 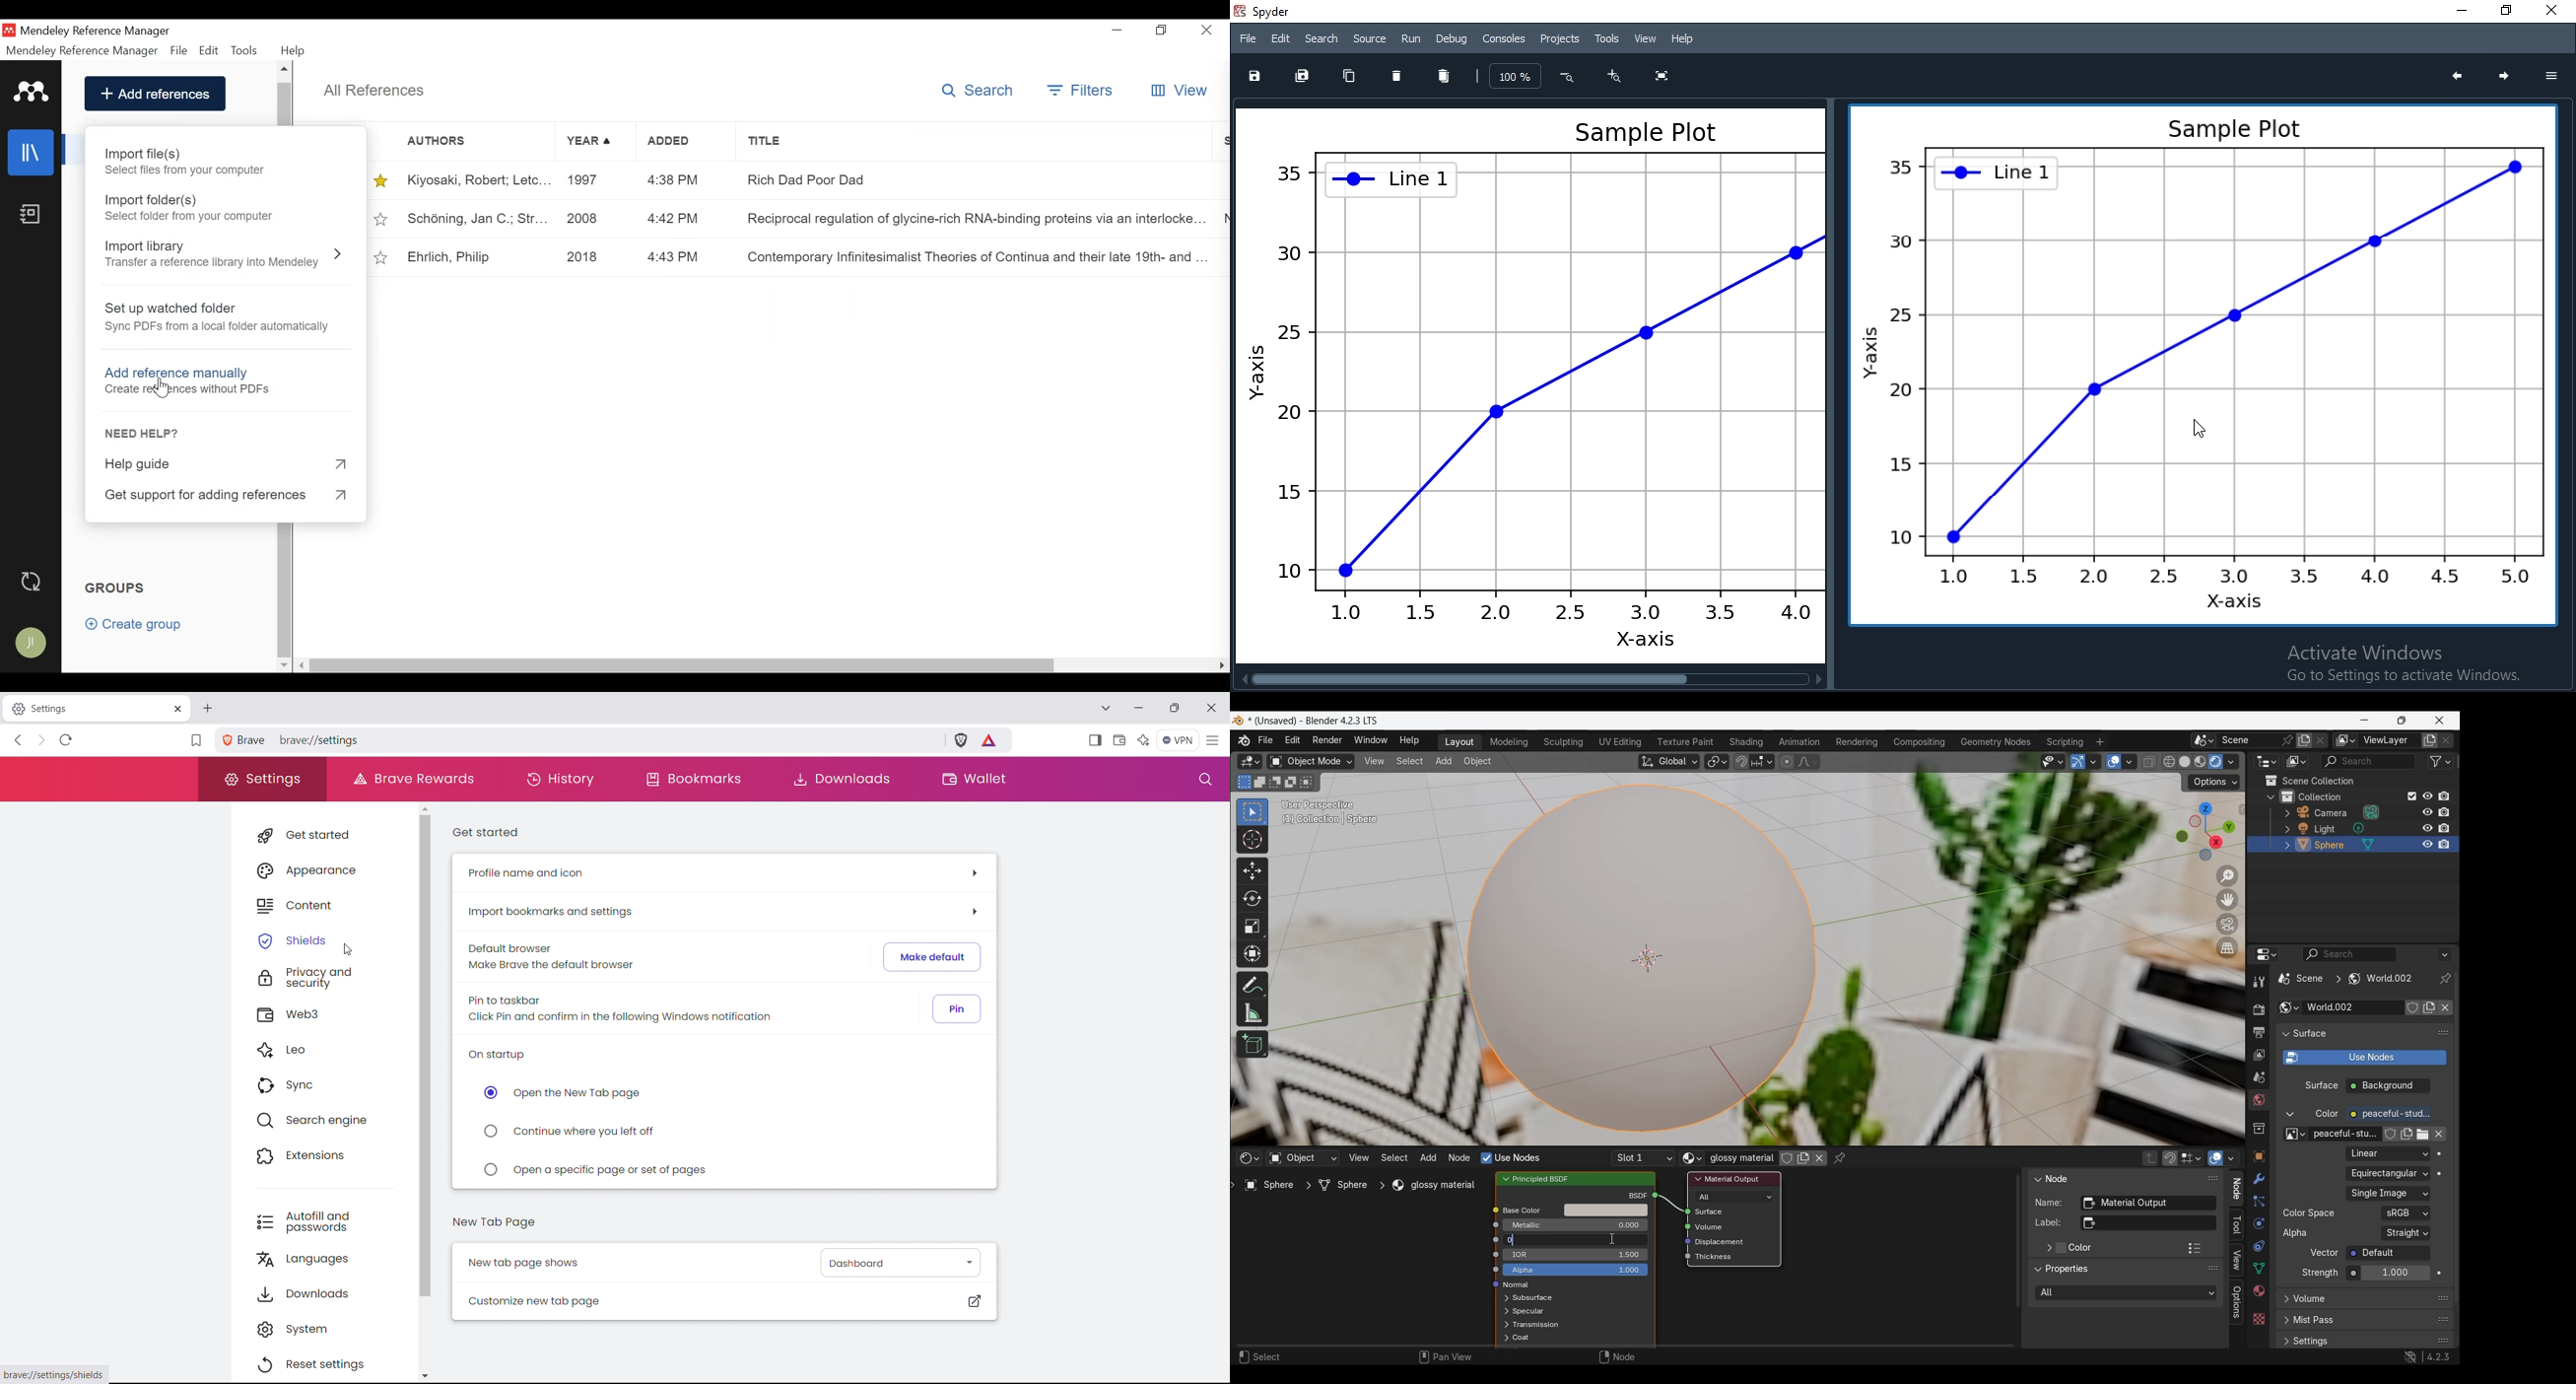 What do you see at coordinates (1257, 76) in the screenshot?
I see `save` at bounding box center [1257, 76].